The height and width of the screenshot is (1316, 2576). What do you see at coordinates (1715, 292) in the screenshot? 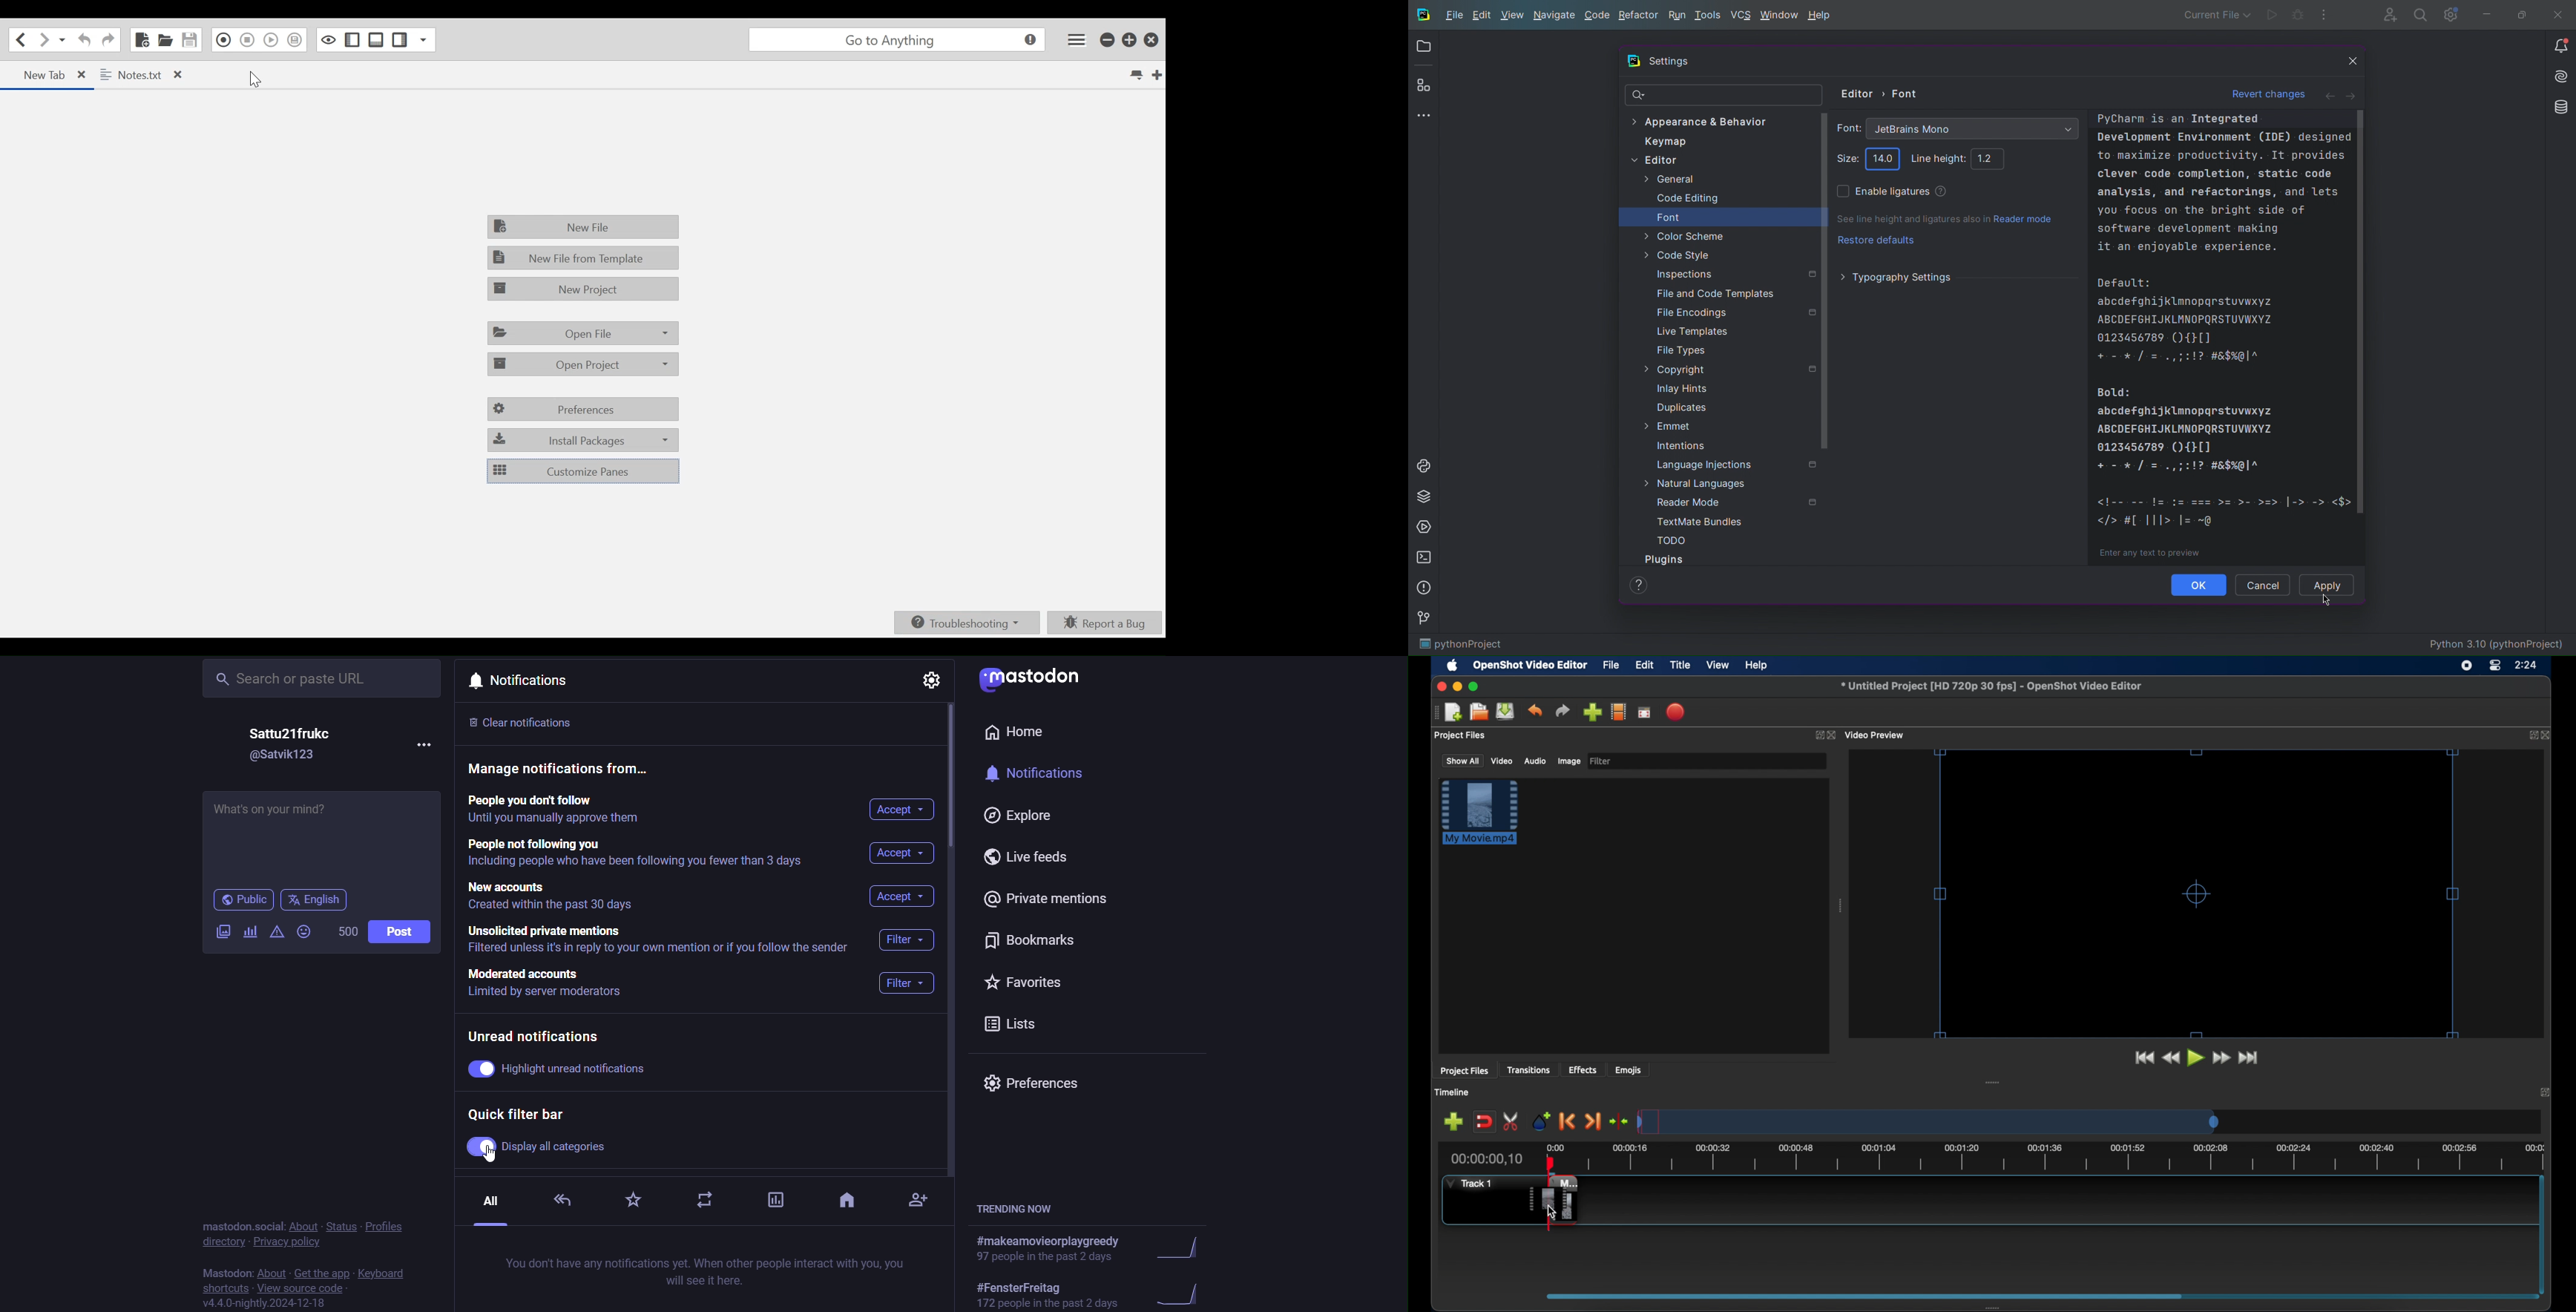
I see `File and Code Templates` at bounding box center [1715, 292].